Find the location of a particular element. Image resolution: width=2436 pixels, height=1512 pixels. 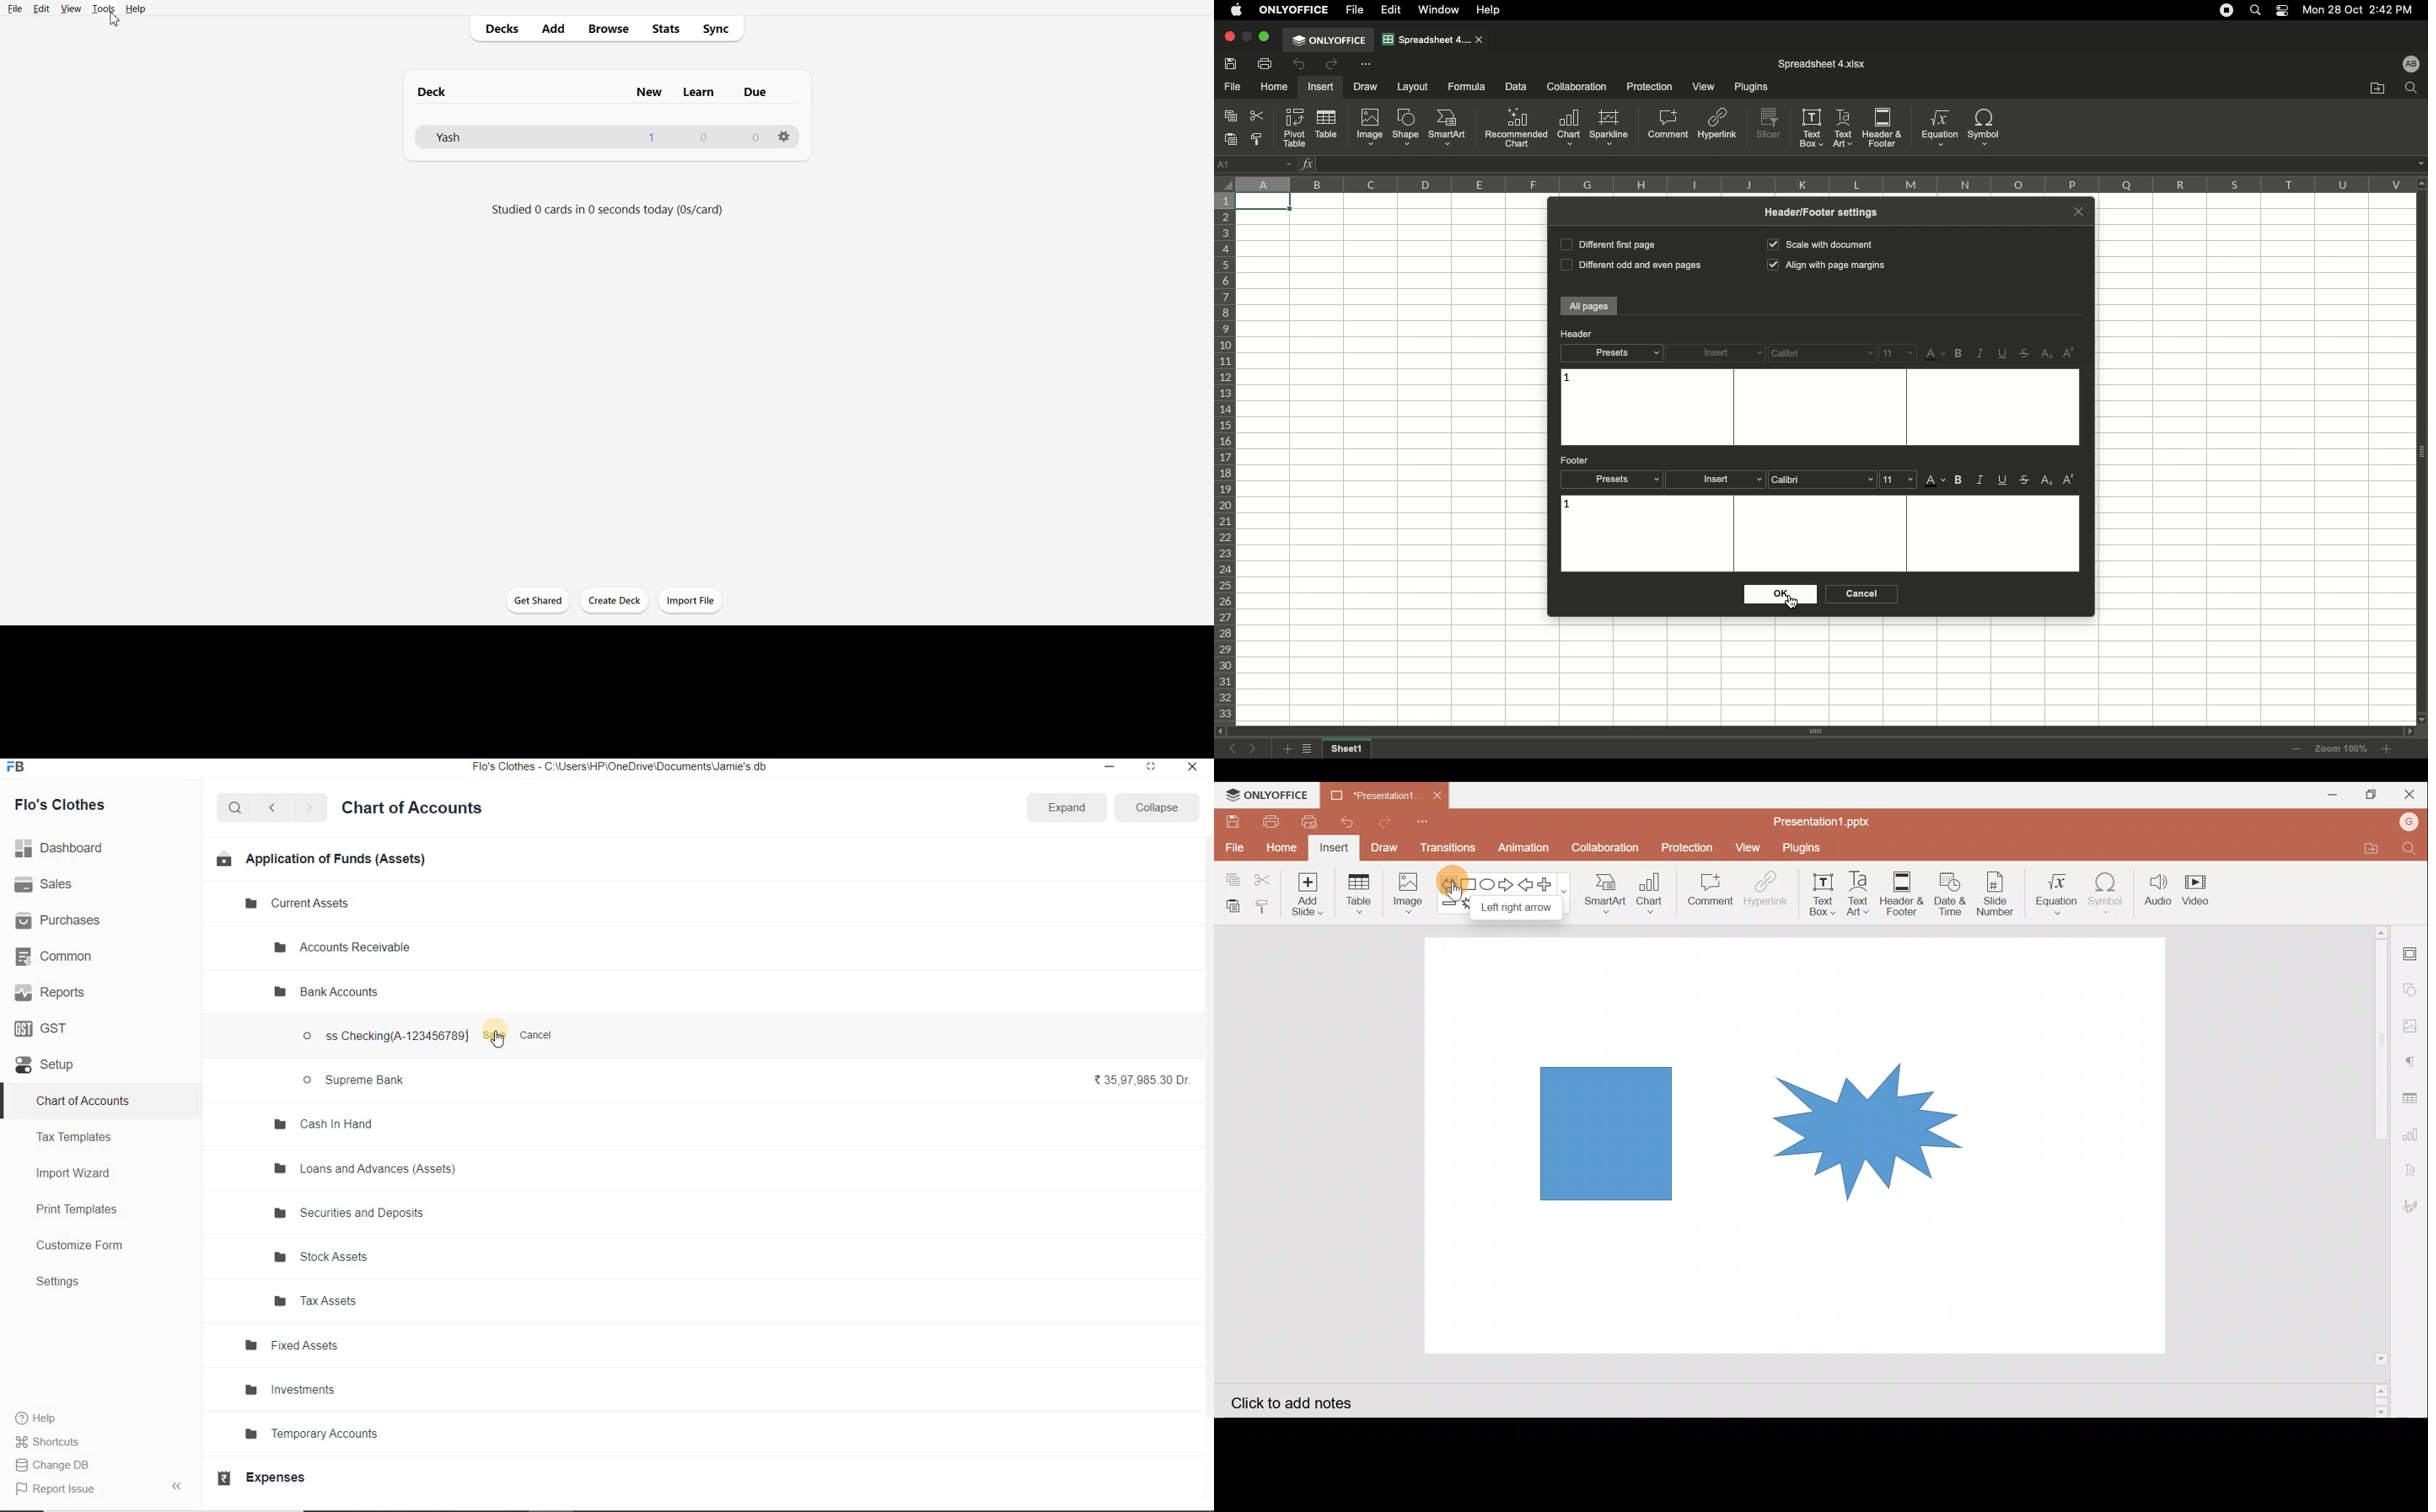

Settings is located at coordinates (785, 137).